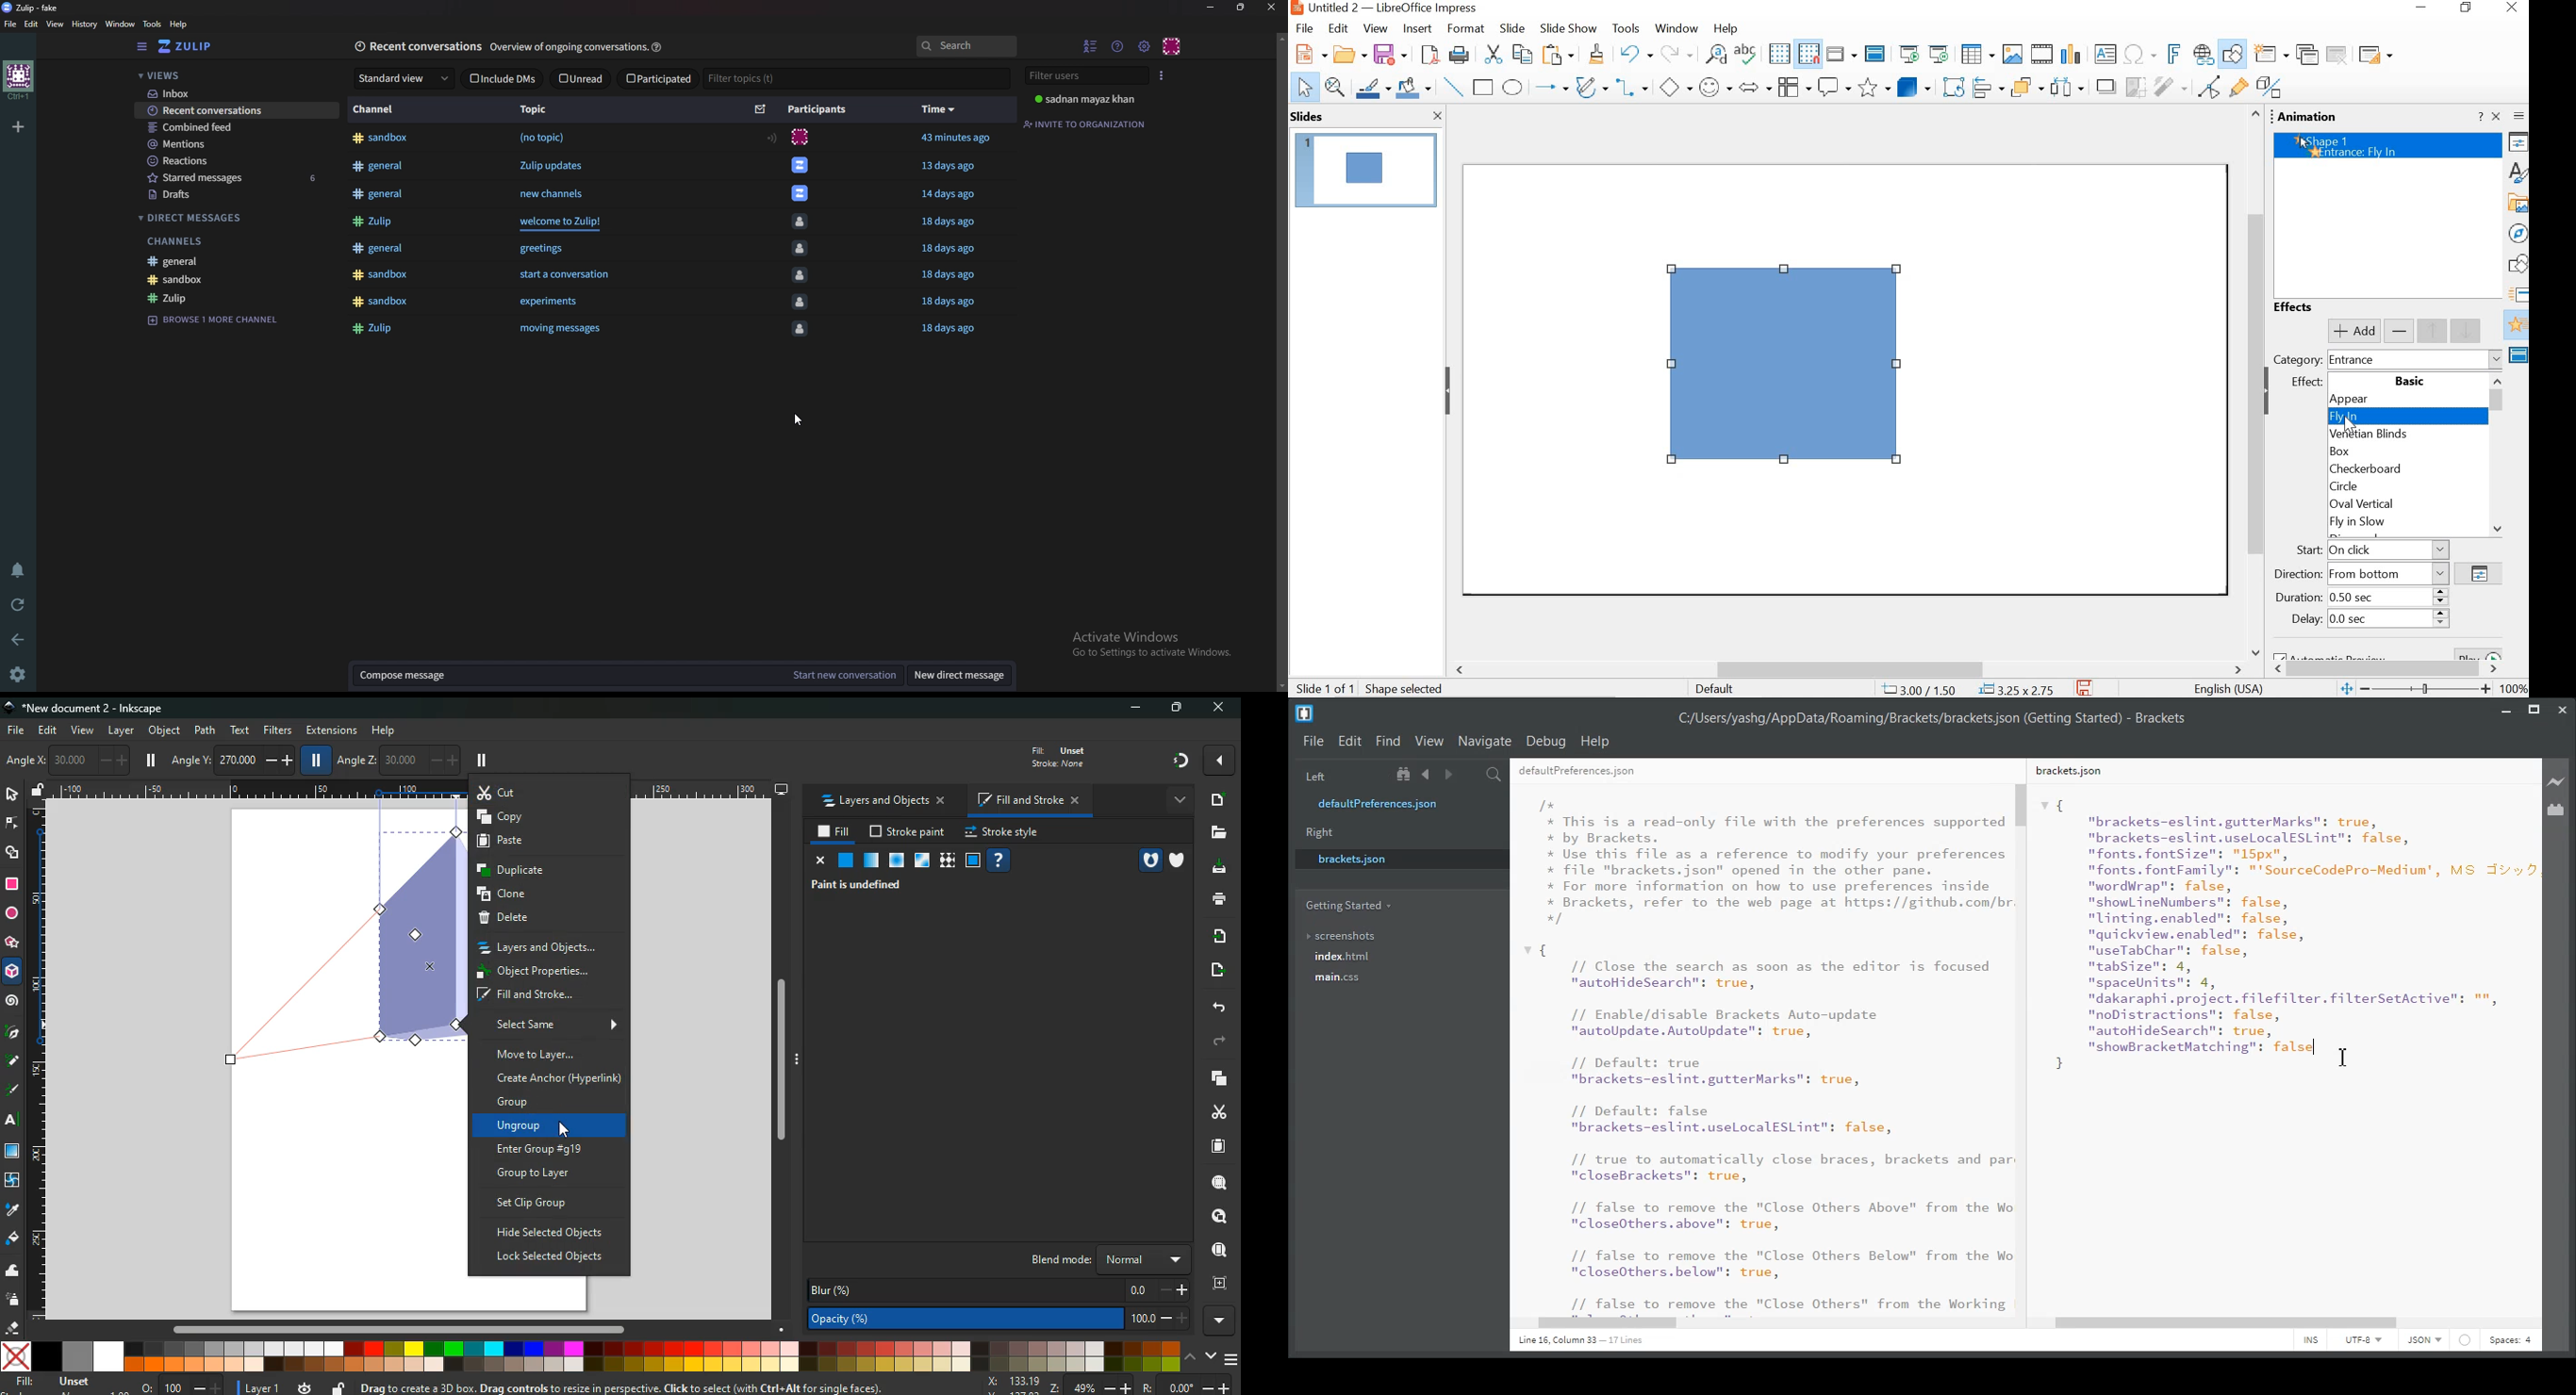 The height and width of the screenshot is (1400, 2576). Describe the element at coordinates (1084, 99) in the screenshot. I see `user` at that location.